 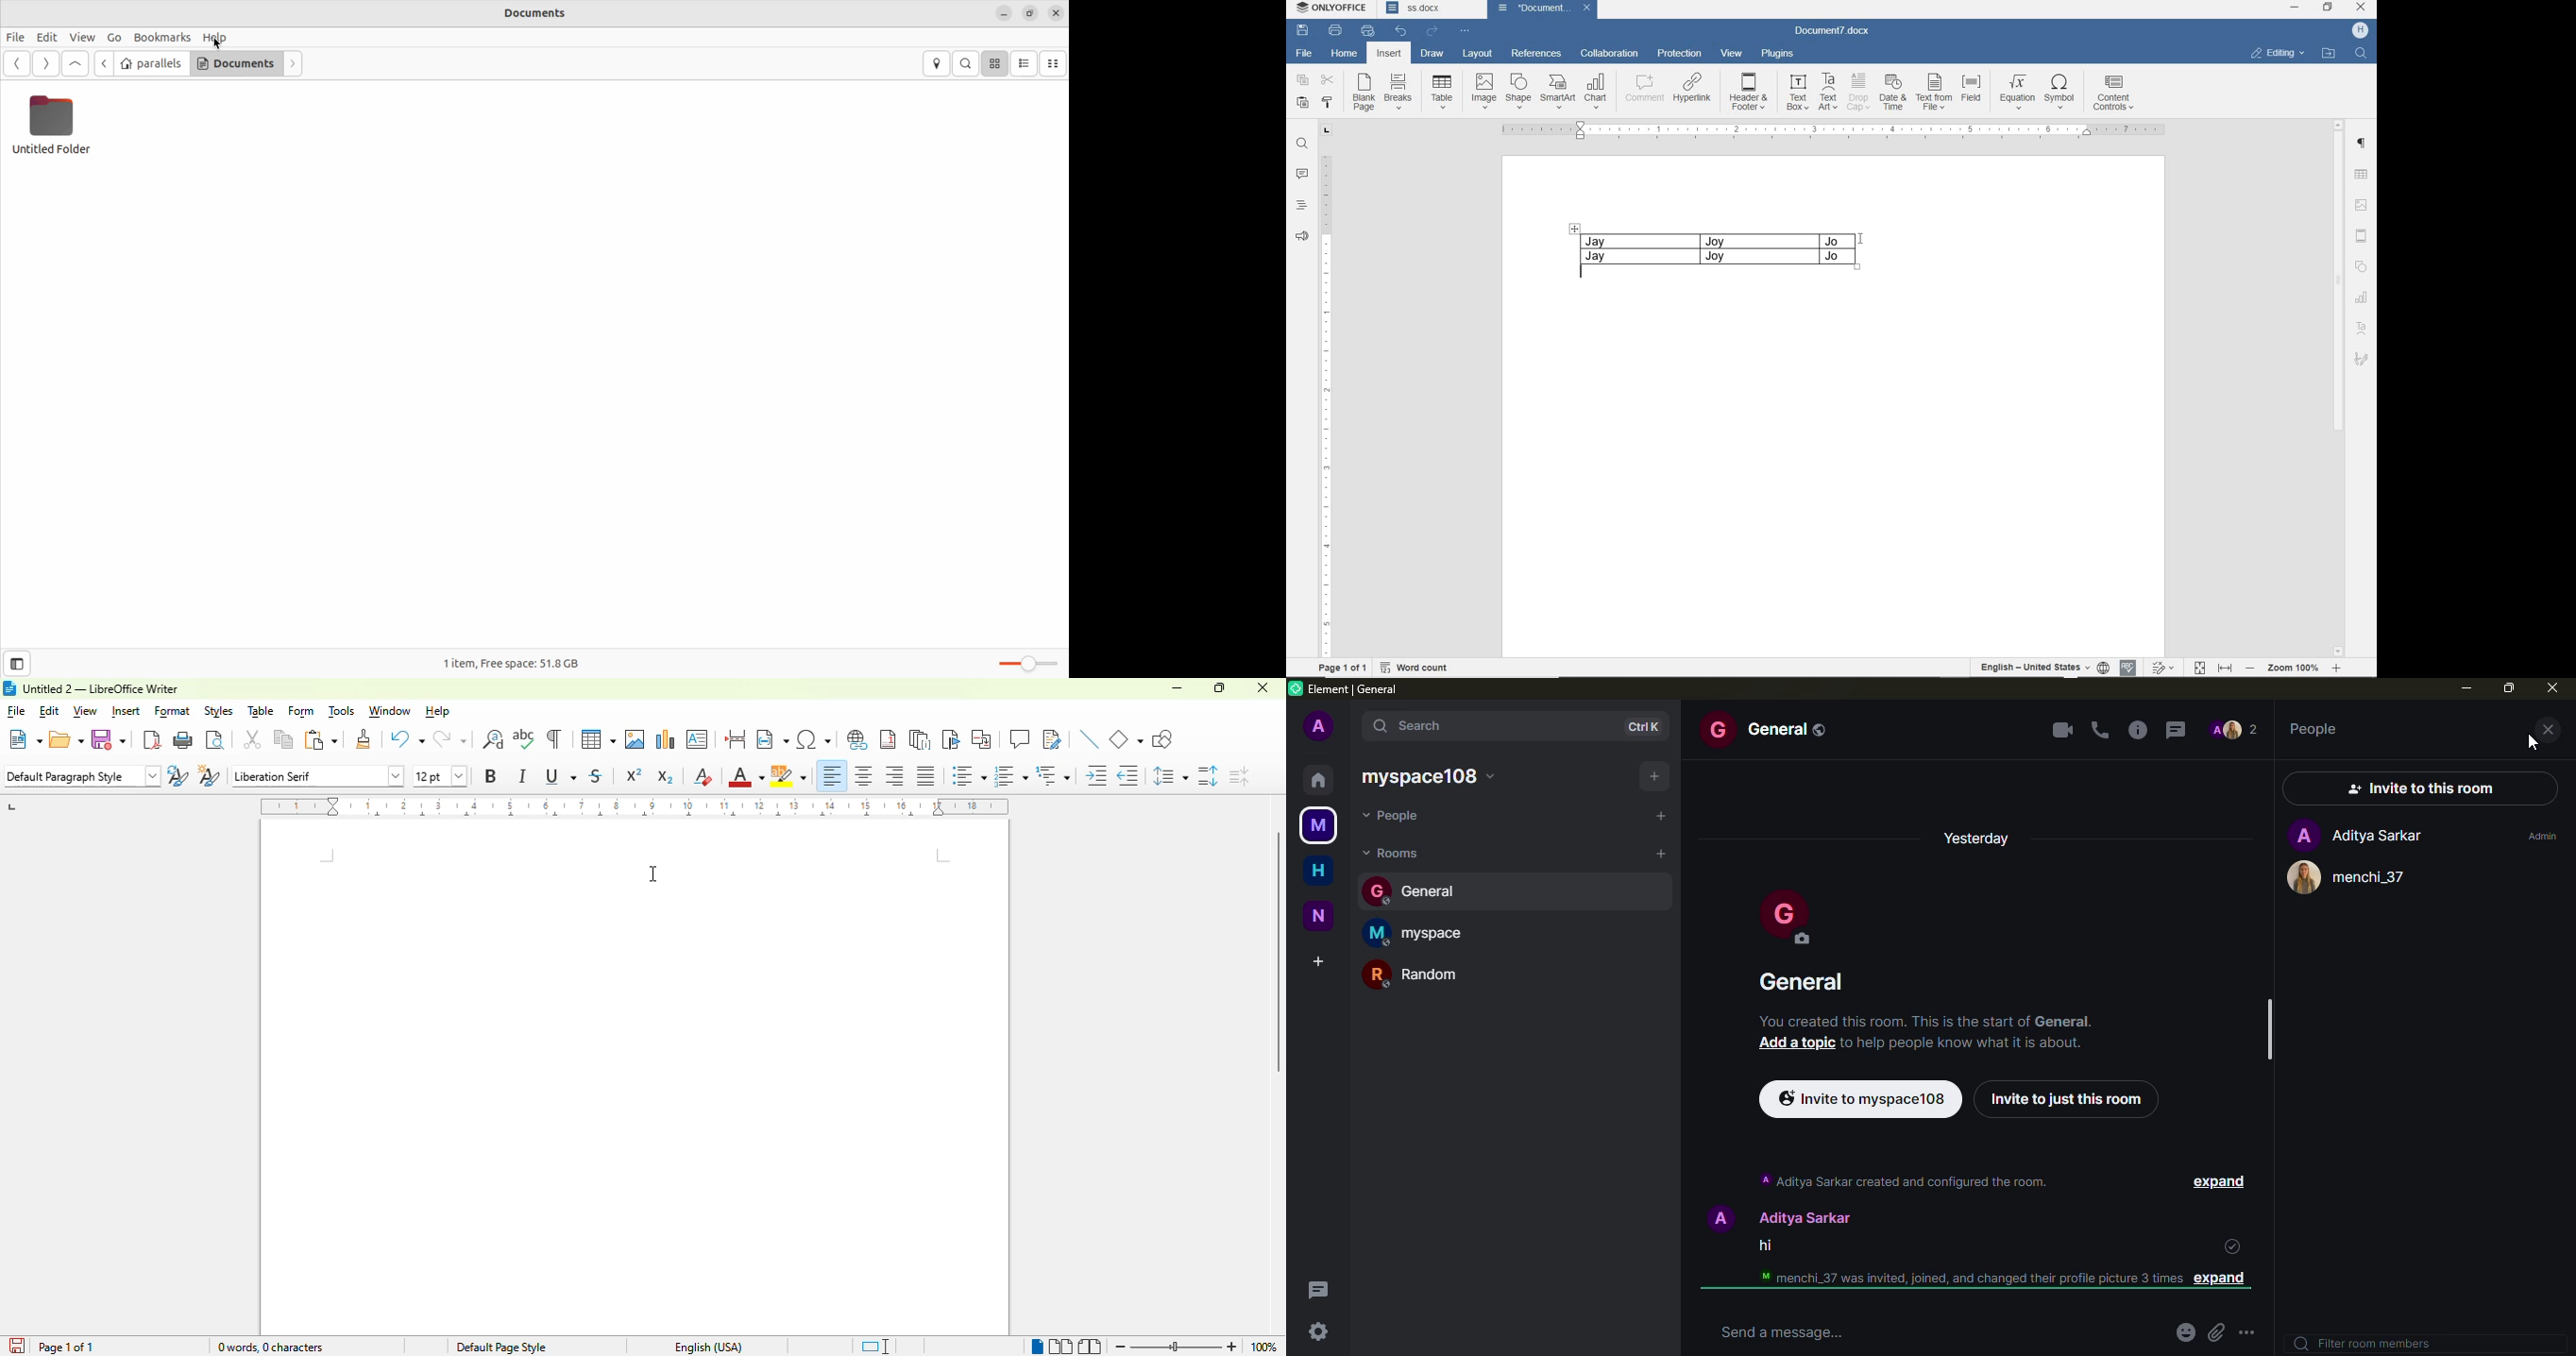 I want to click on CHART, so click(x=2362, y=298).